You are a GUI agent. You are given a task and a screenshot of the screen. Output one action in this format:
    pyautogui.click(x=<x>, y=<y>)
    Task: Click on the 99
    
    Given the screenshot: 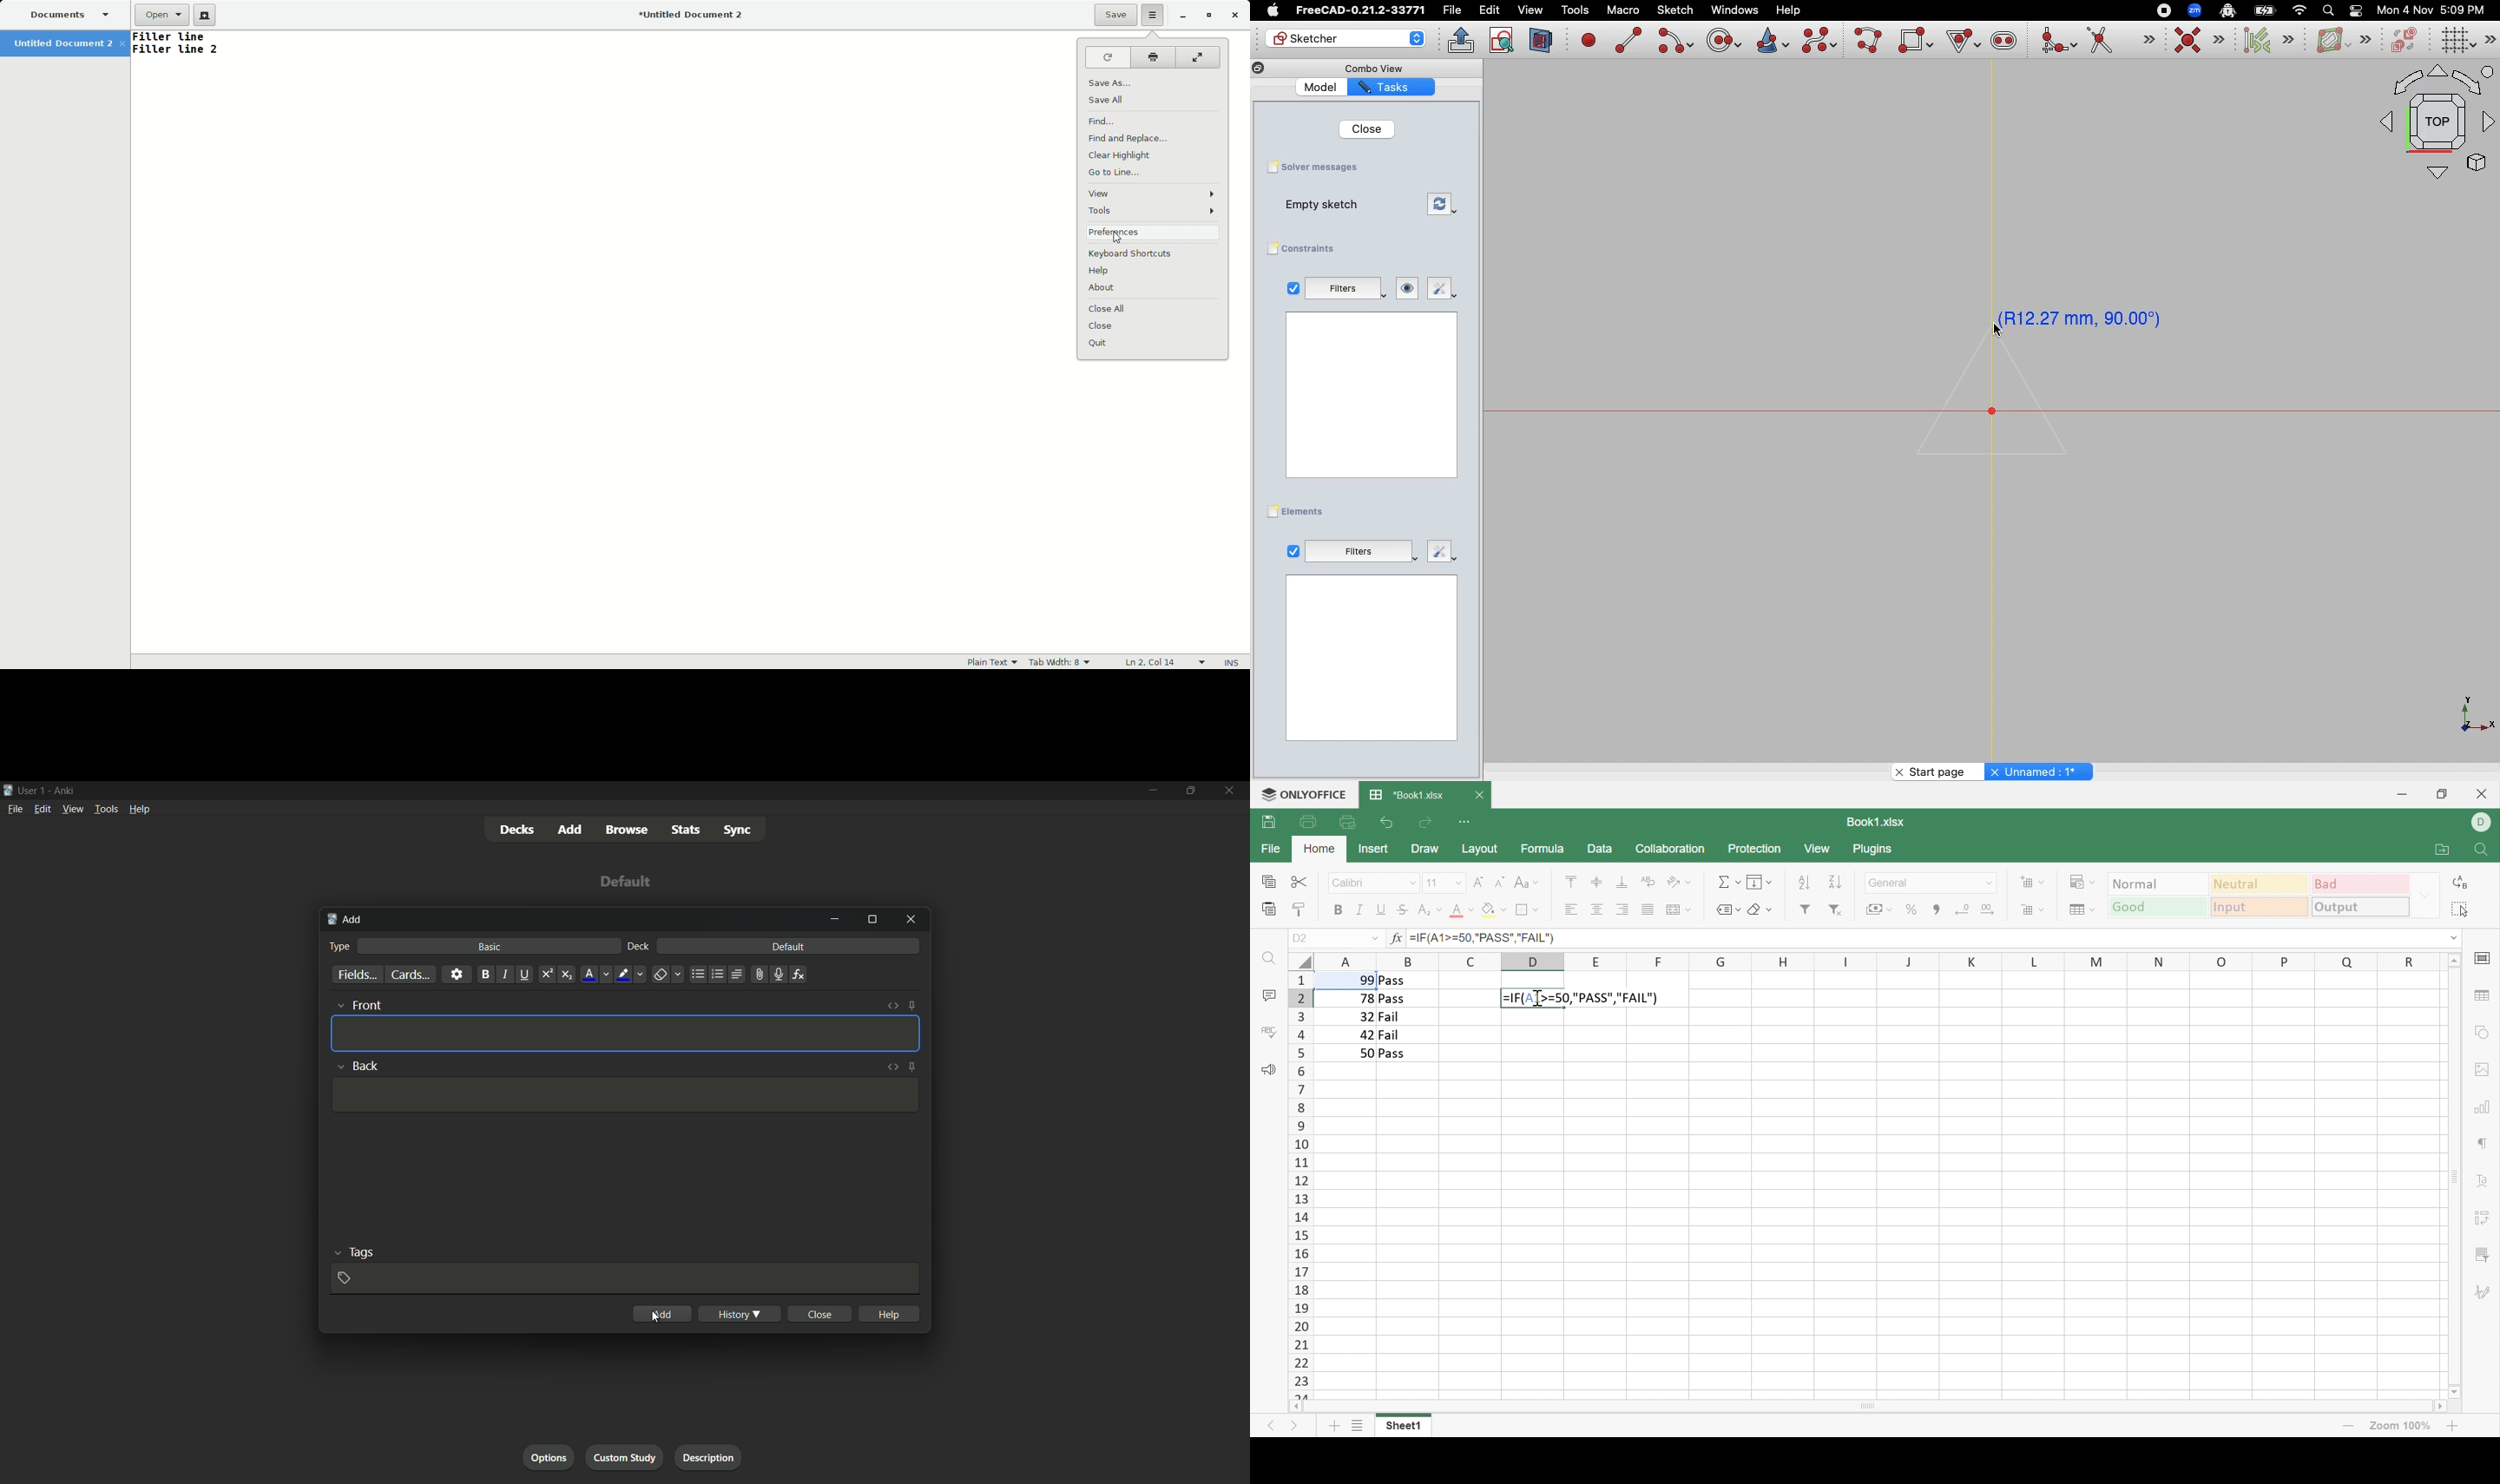 What is the action you would take?
    pyautogui.click(x=1362, y=980)
    